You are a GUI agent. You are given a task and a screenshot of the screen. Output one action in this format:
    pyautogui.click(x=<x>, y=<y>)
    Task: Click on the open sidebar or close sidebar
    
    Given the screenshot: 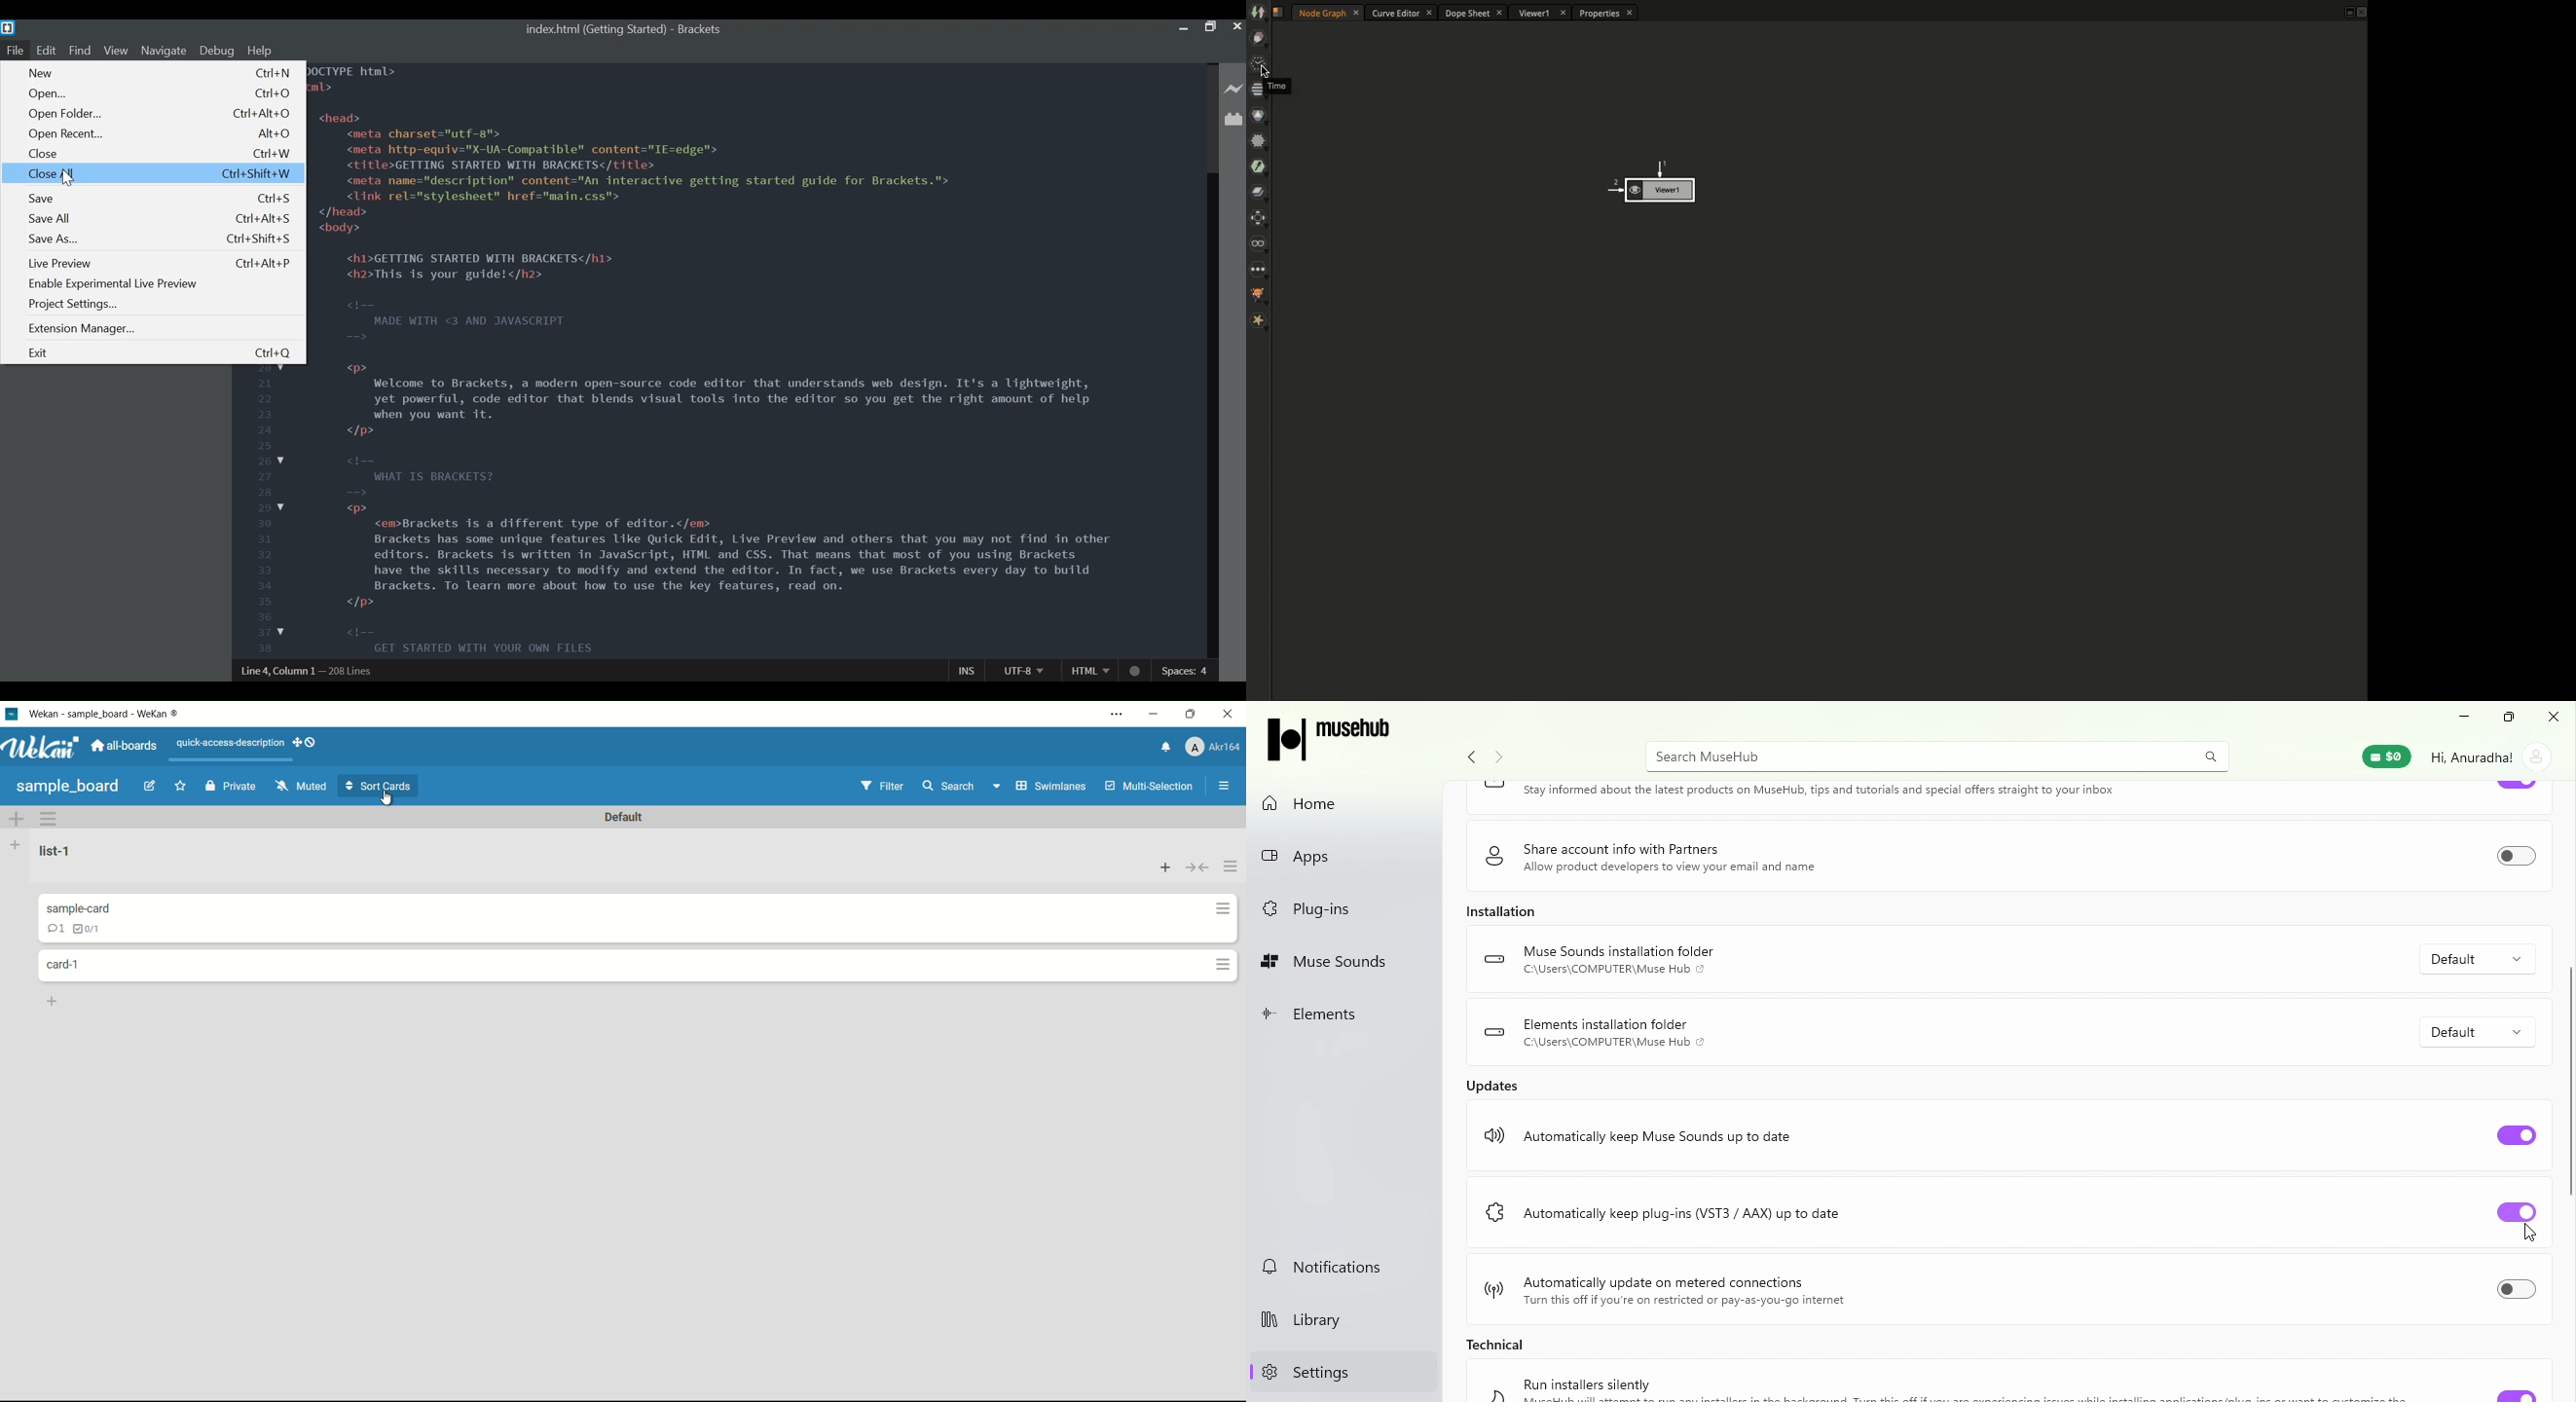 What is the action you would take?
    pyautogui.click(x=1224, y=786)
    